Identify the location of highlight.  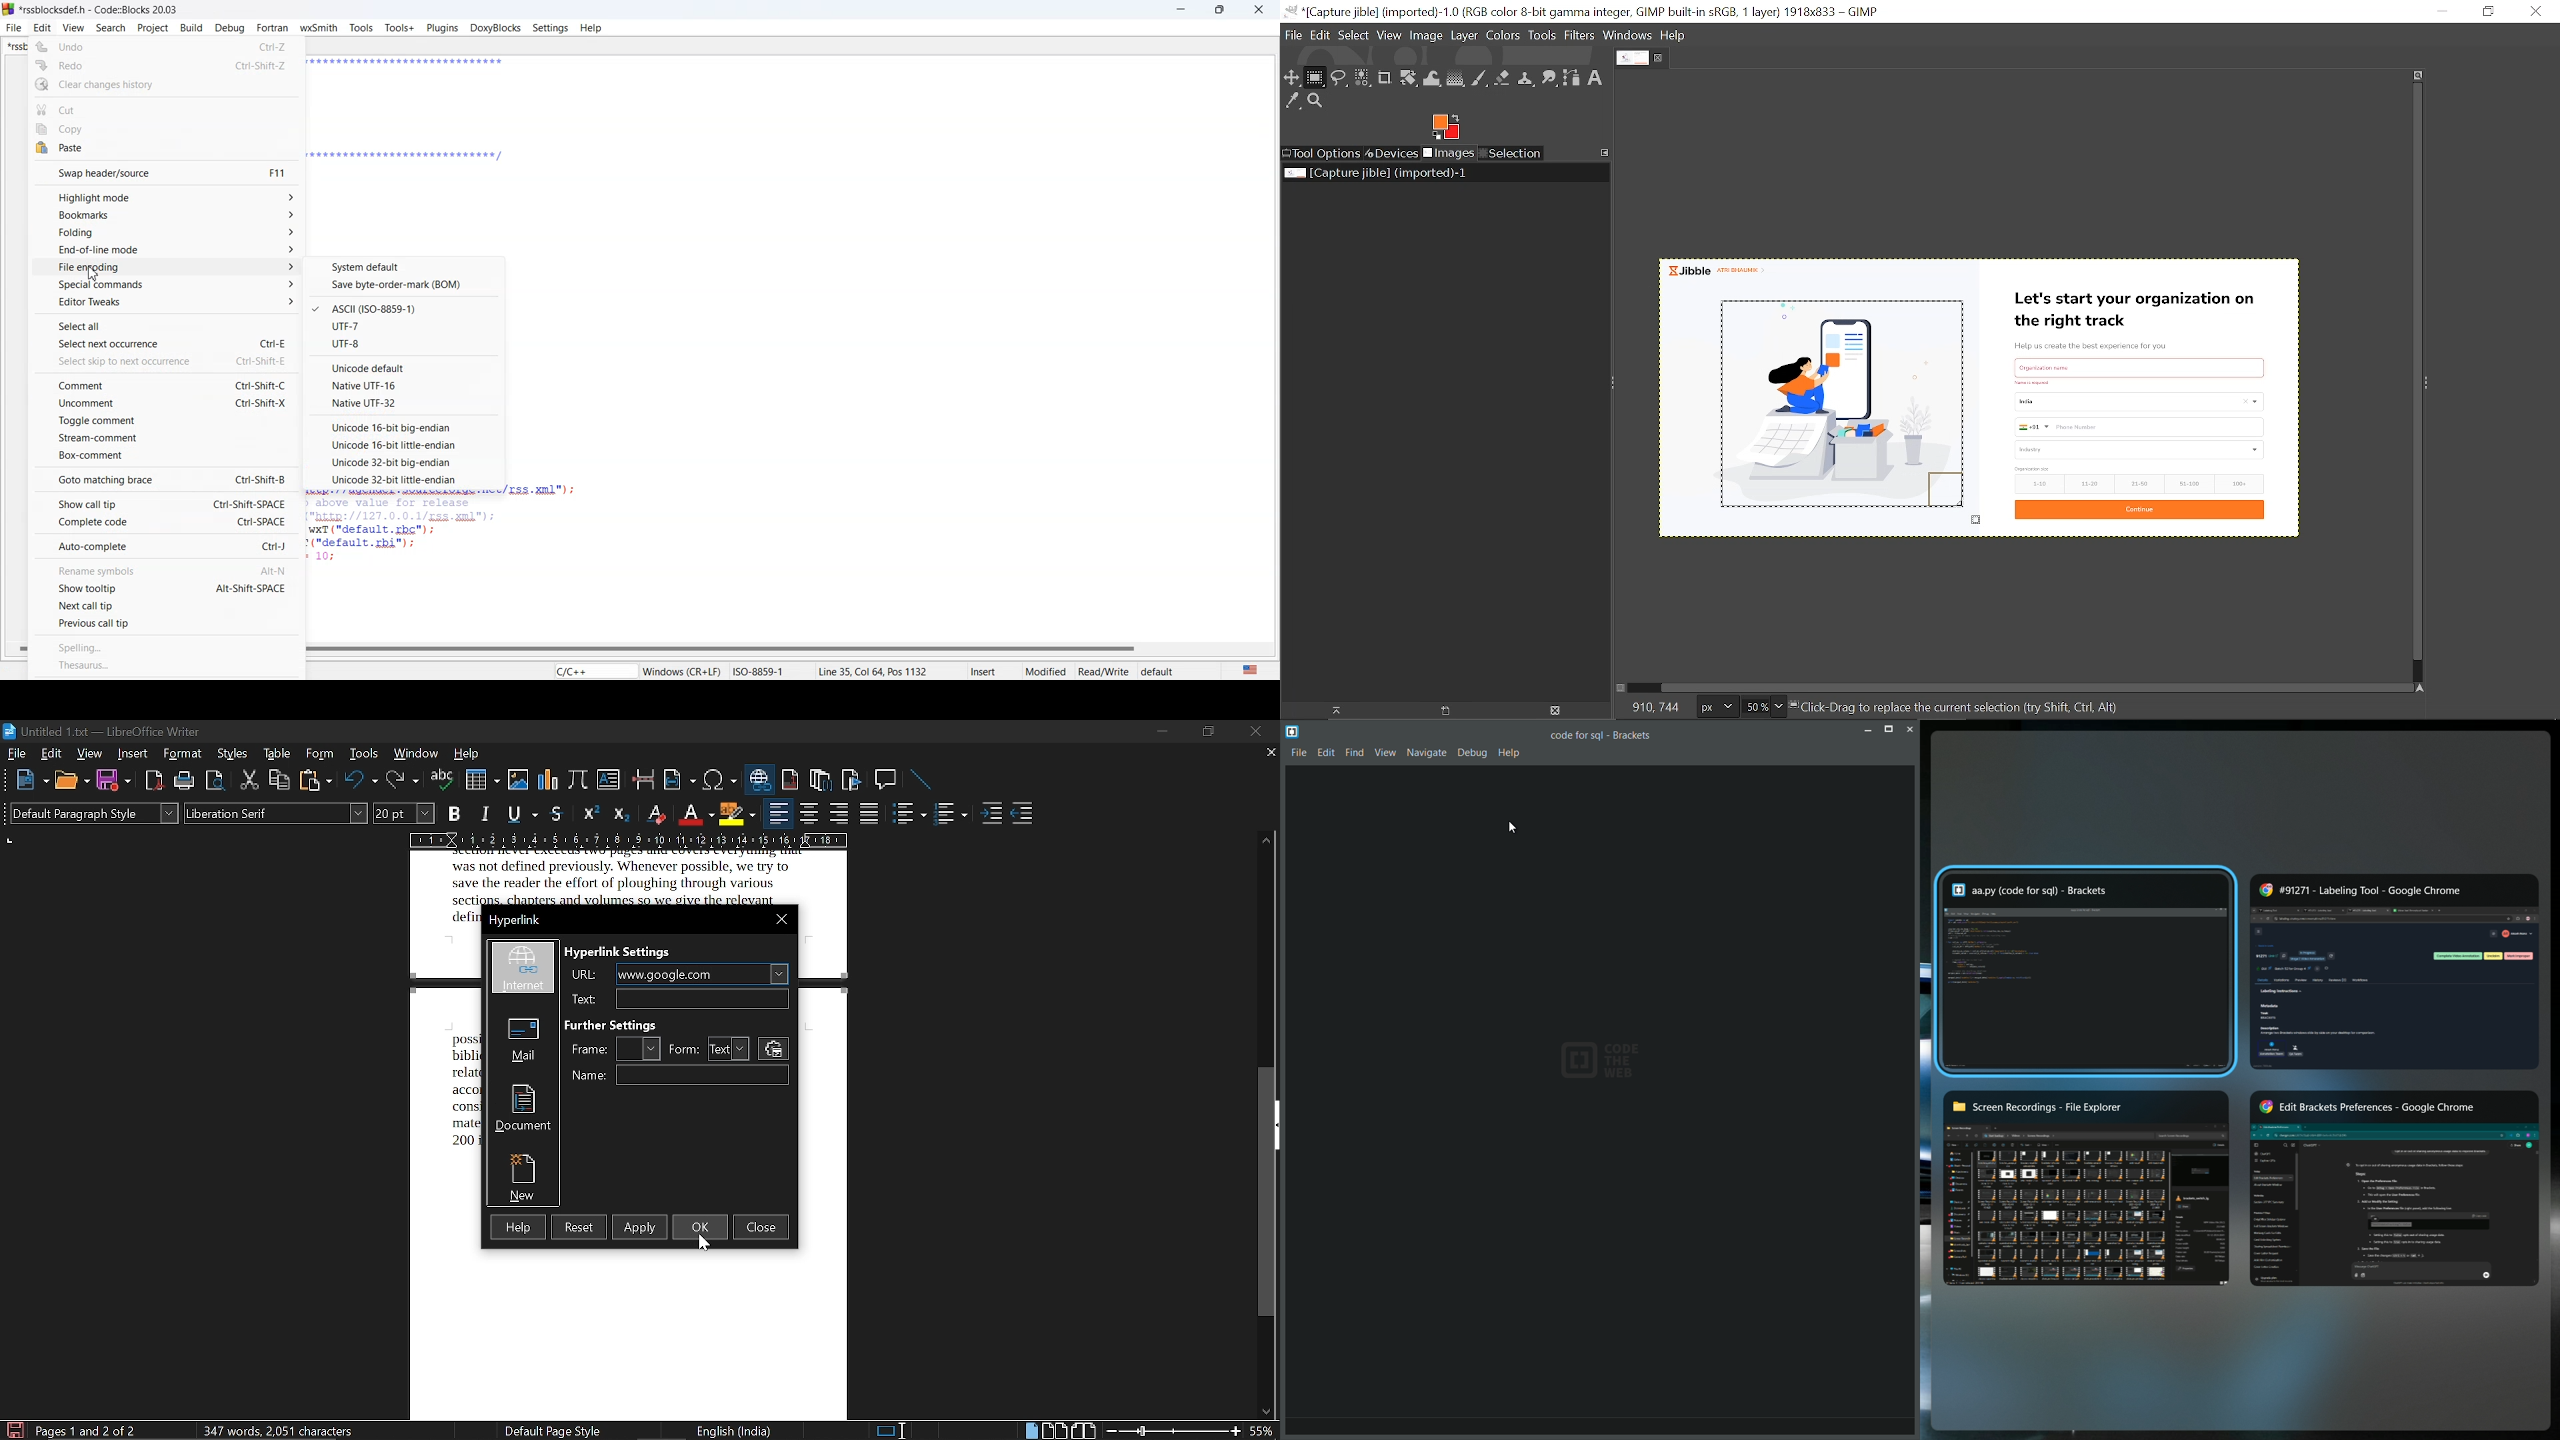
(737, 813).